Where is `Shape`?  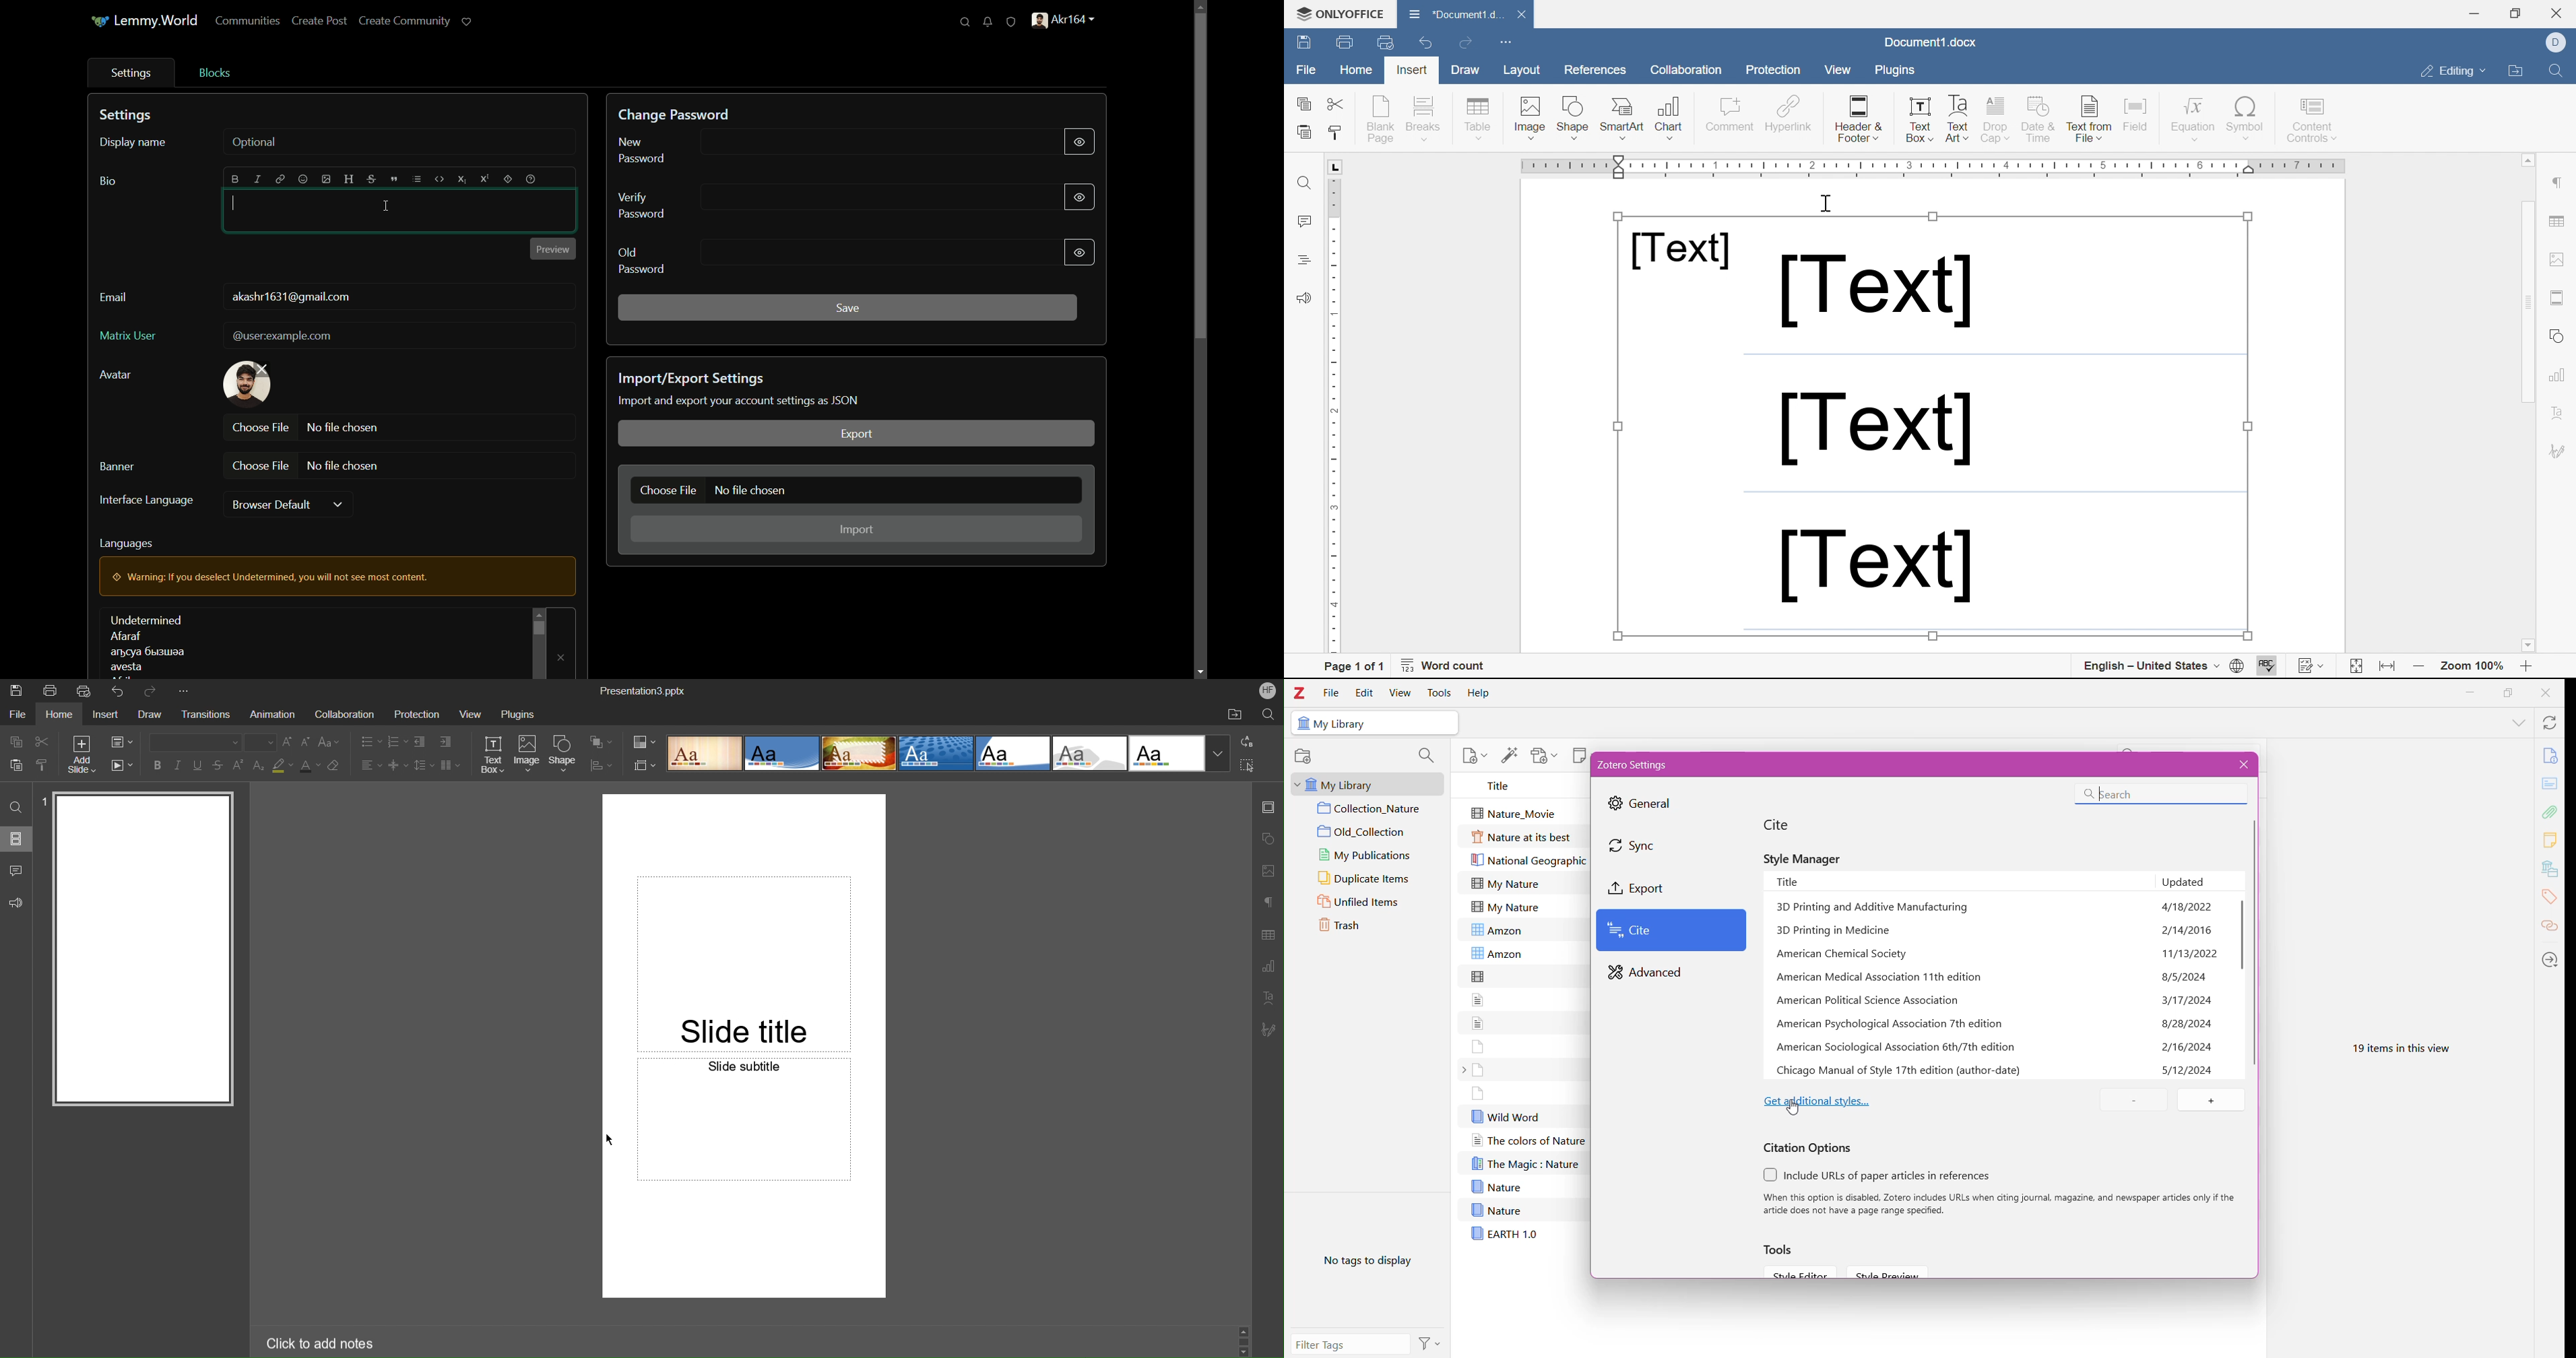
Shape is located at coordinates (565, 754).